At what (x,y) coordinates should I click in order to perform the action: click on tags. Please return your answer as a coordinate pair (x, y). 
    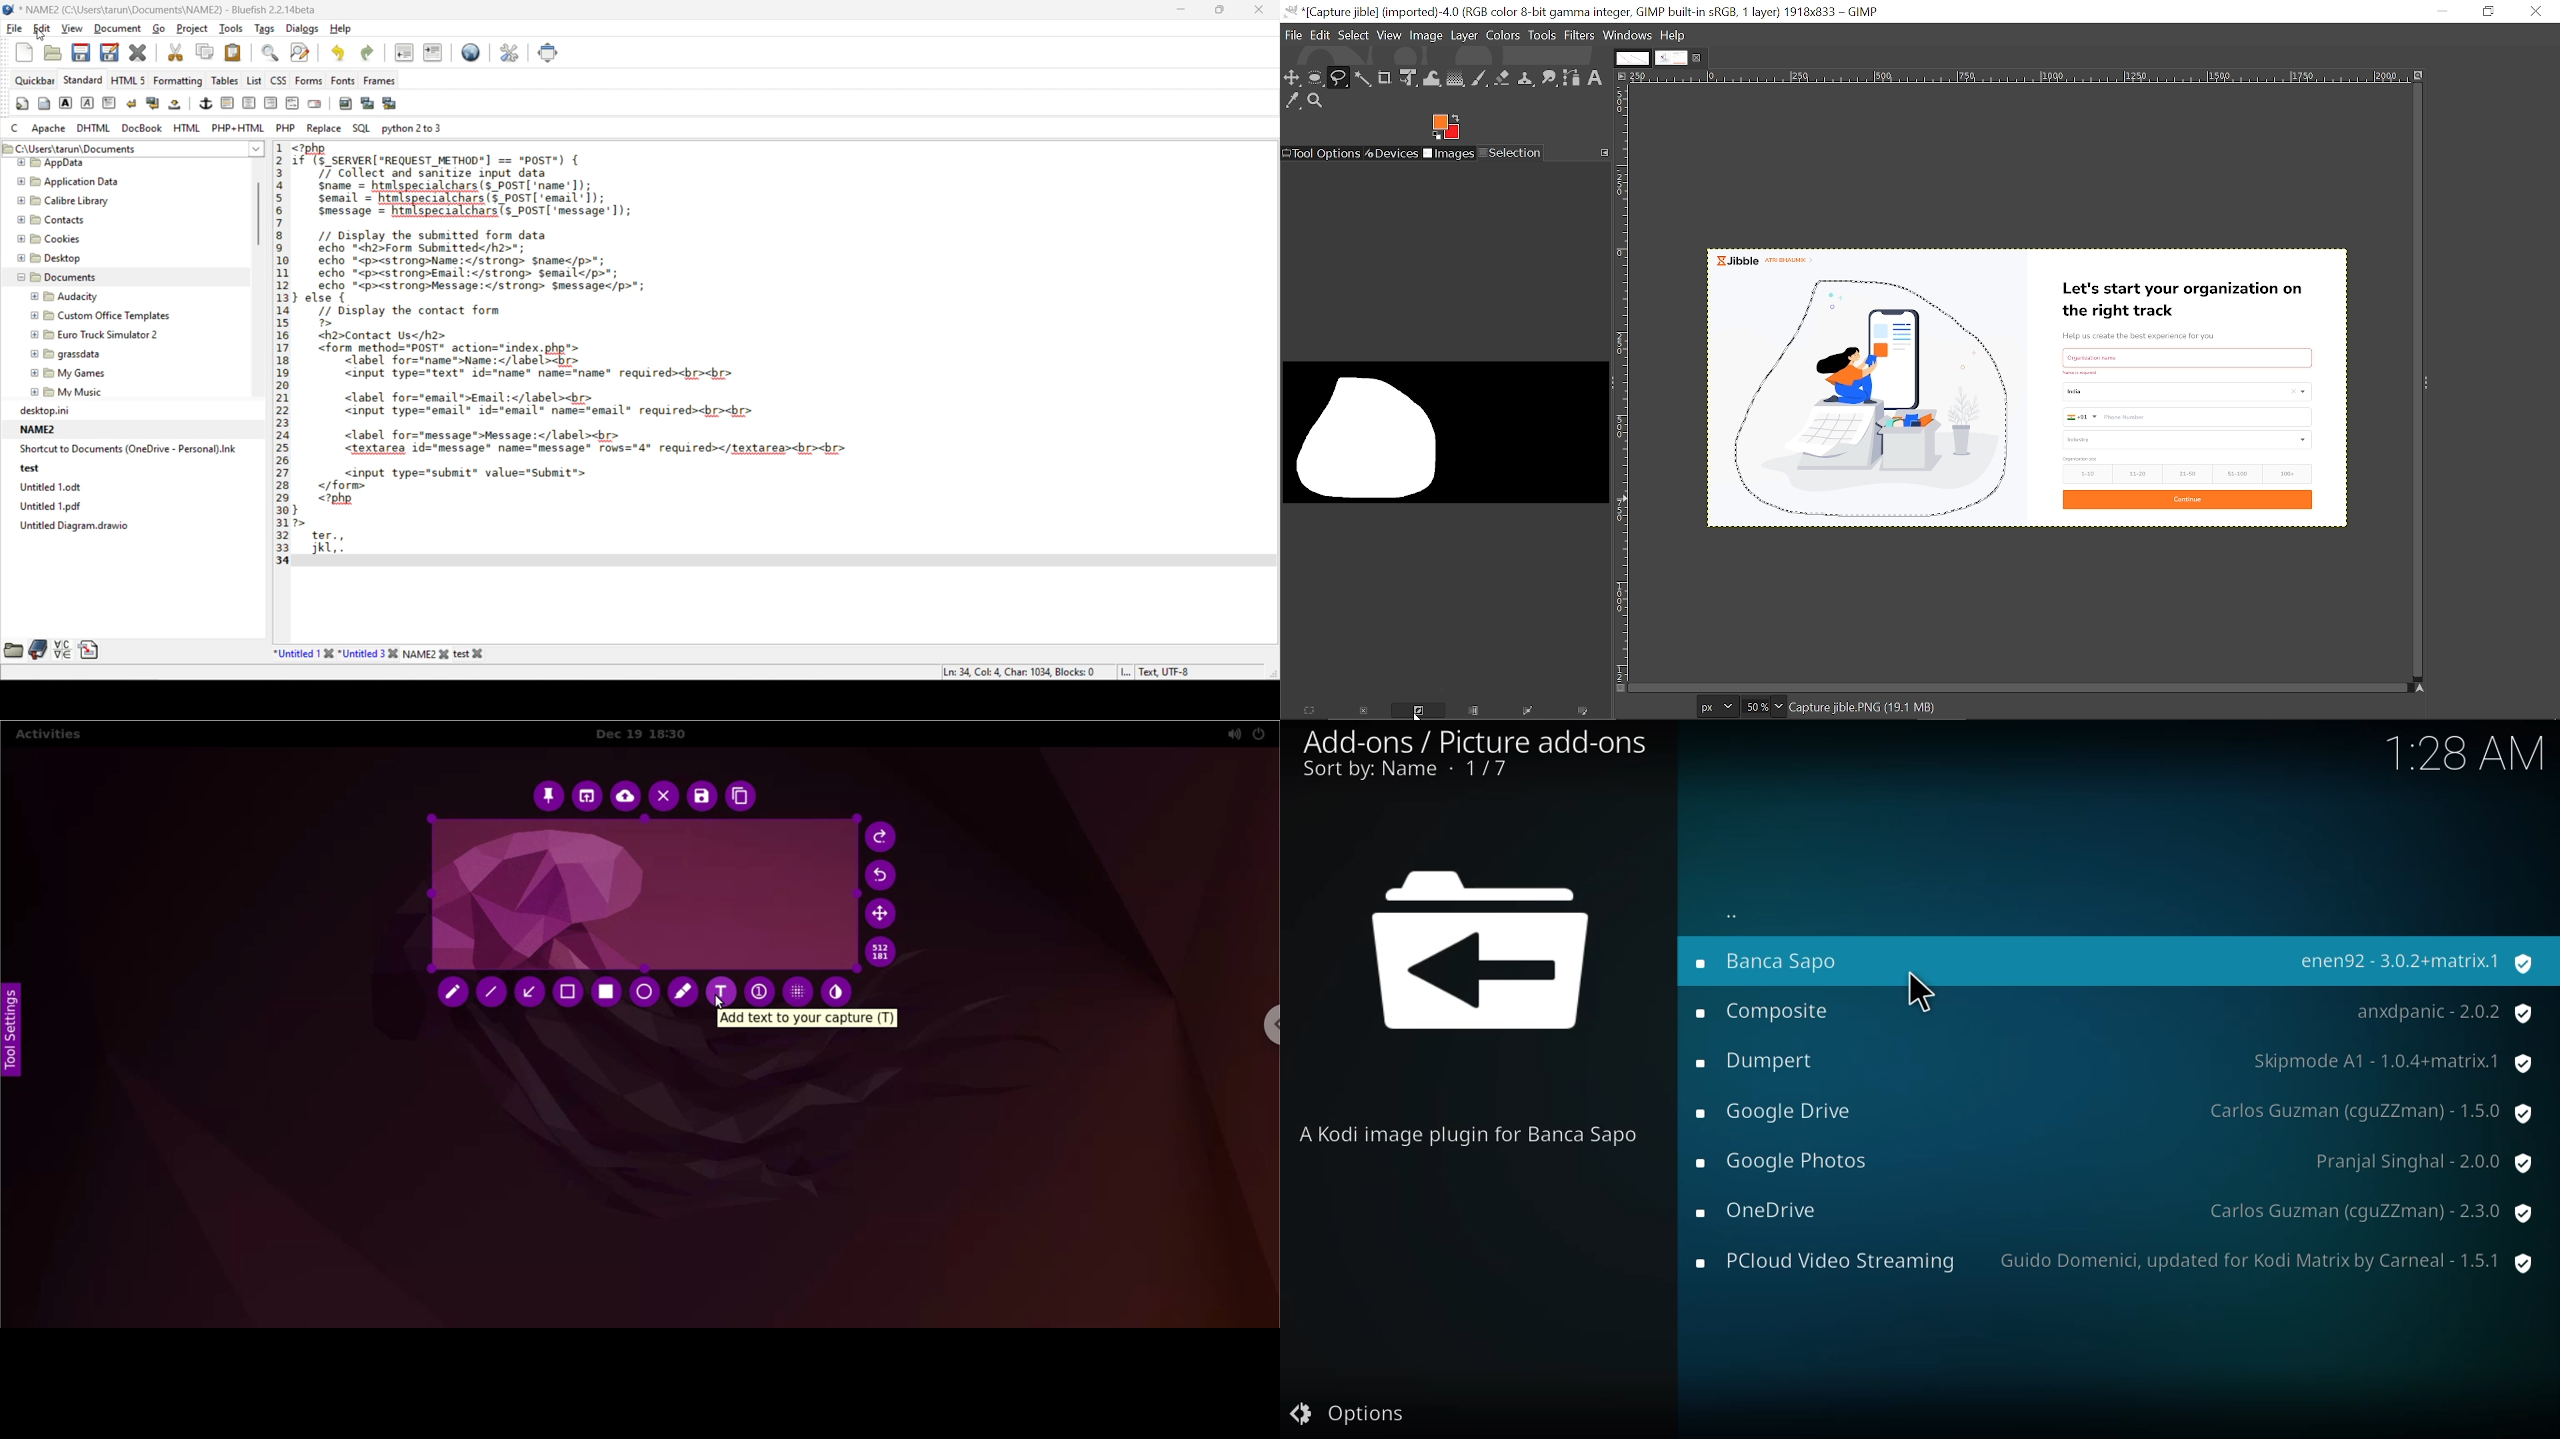
    Looking at the image, I should click on (268, 30).